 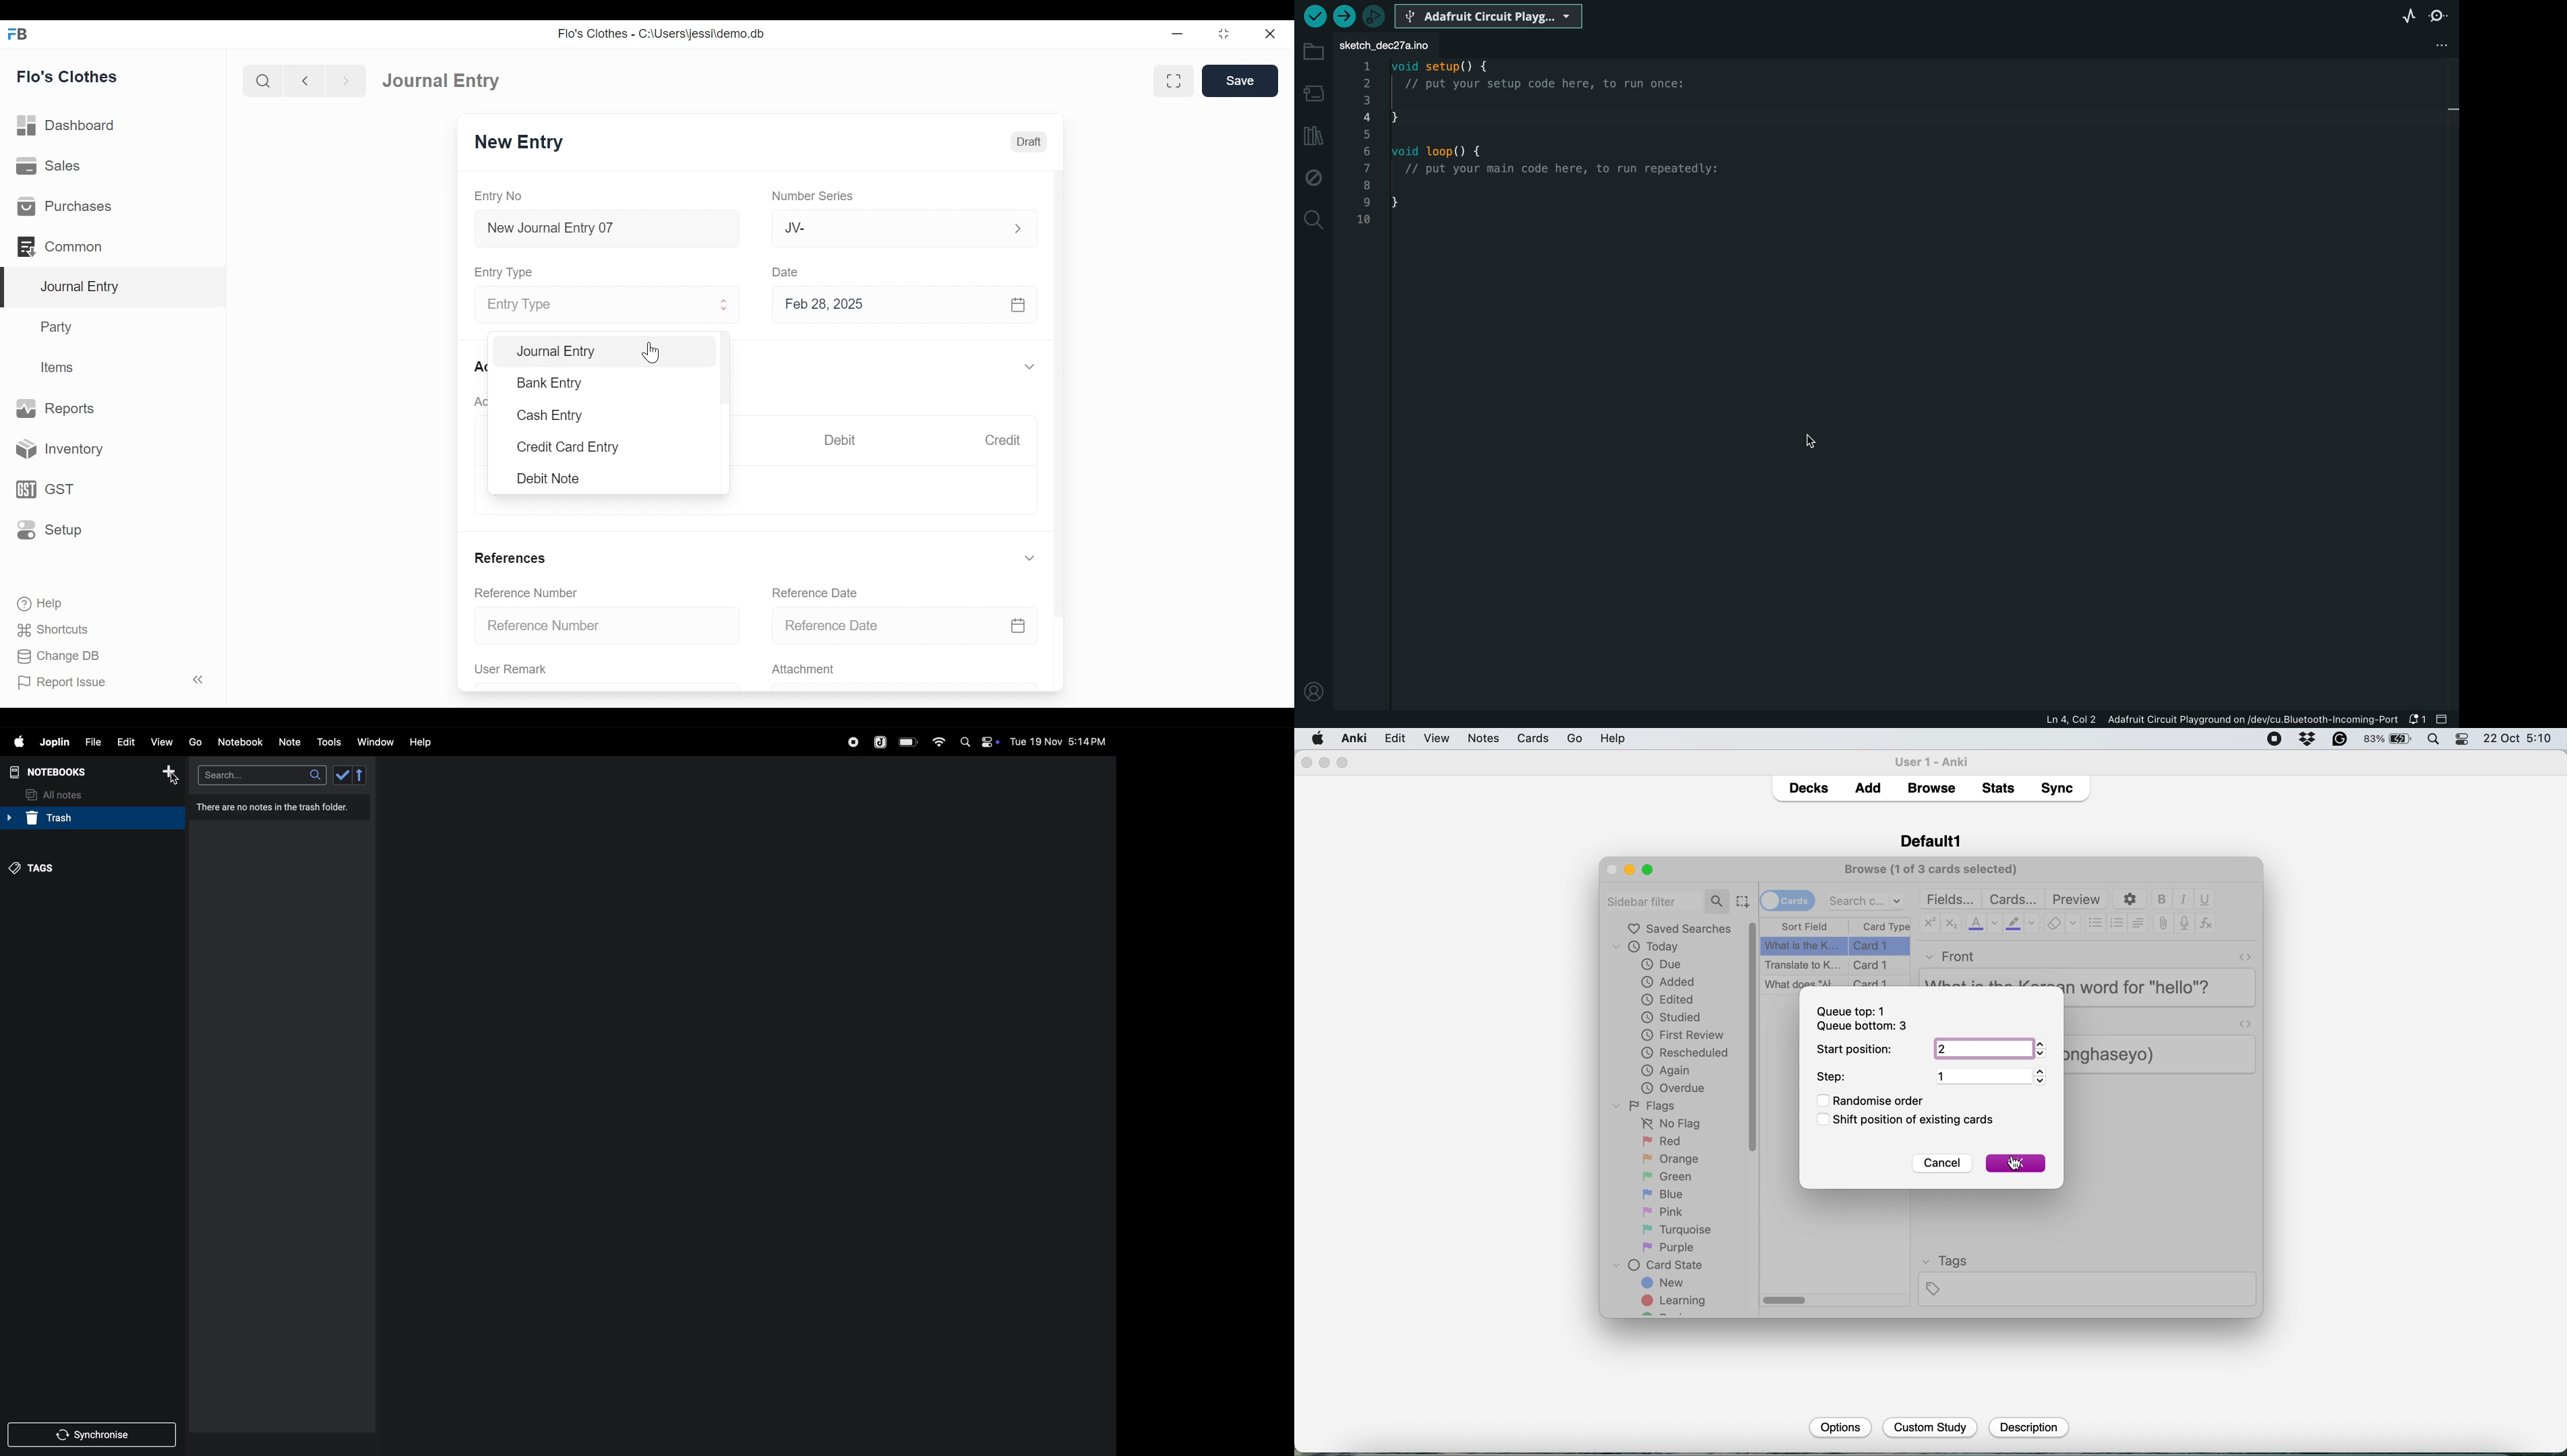 What do you see at coordinates (65, 206) in the screenshot?
I see `Purchases` at bounding box center [65, 206].